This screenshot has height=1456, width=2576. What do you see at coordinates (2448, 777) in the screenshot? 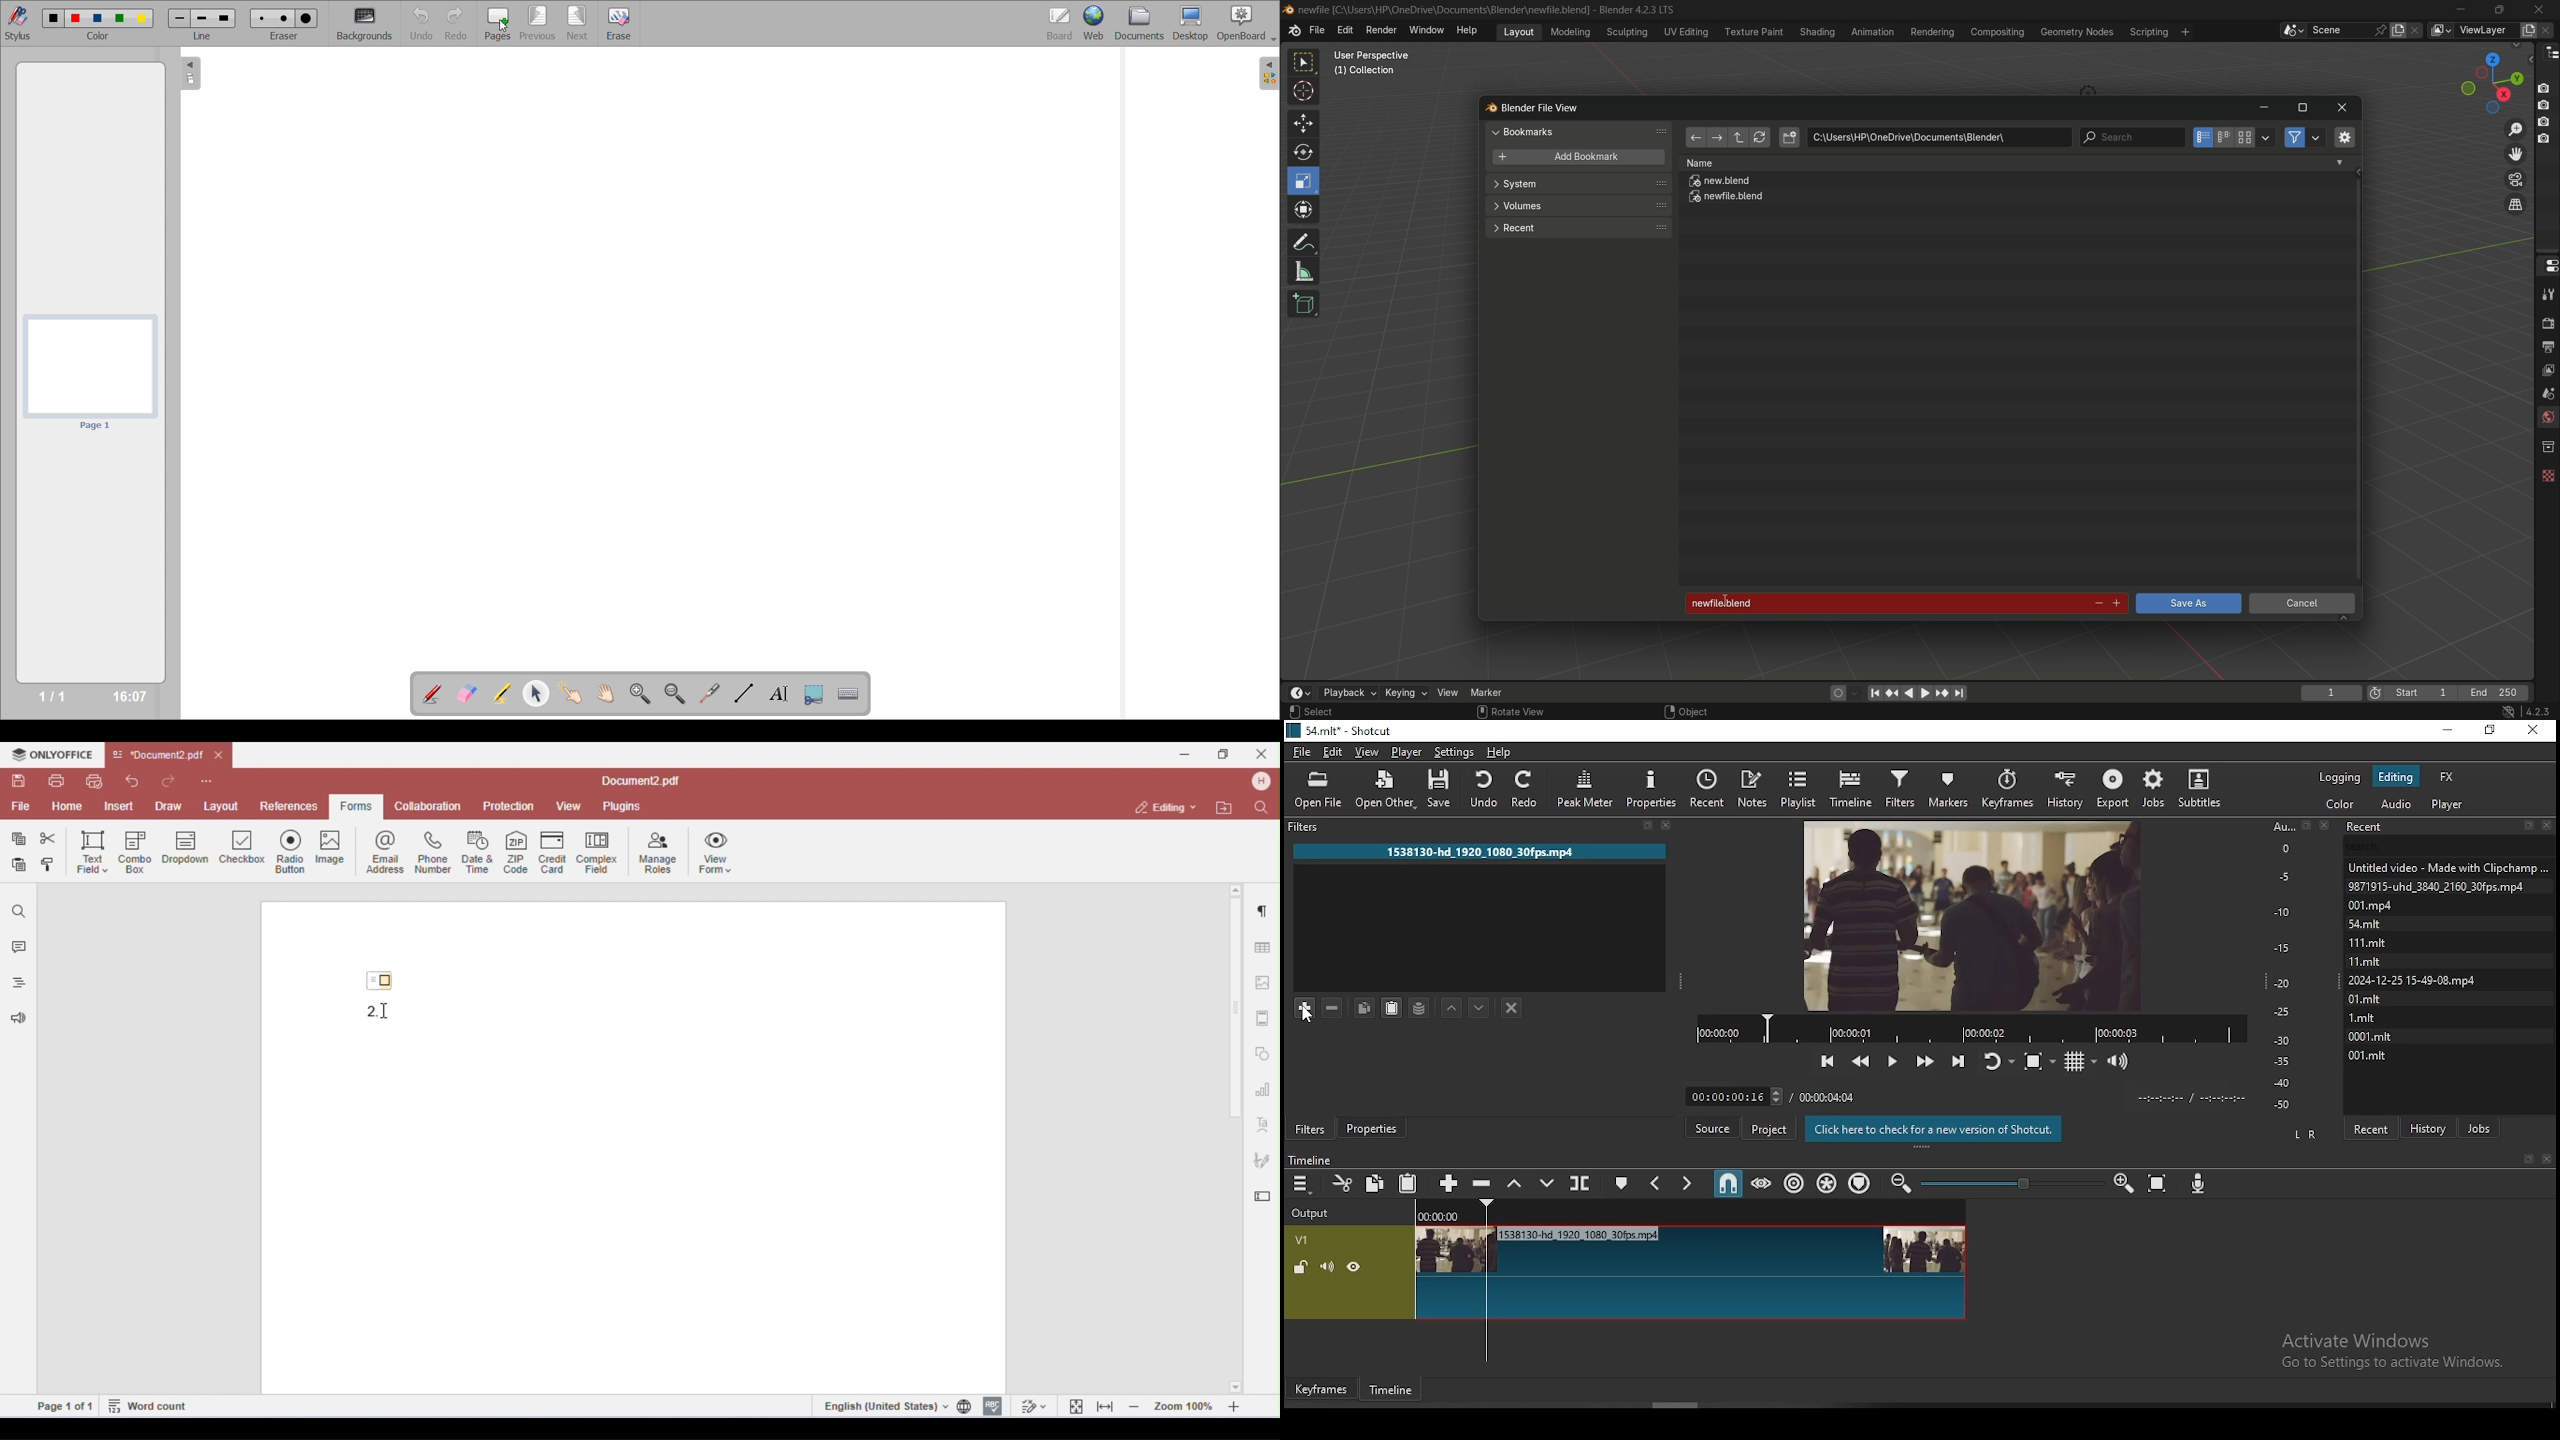
I see `fx` at bounding box center [2448, 777].